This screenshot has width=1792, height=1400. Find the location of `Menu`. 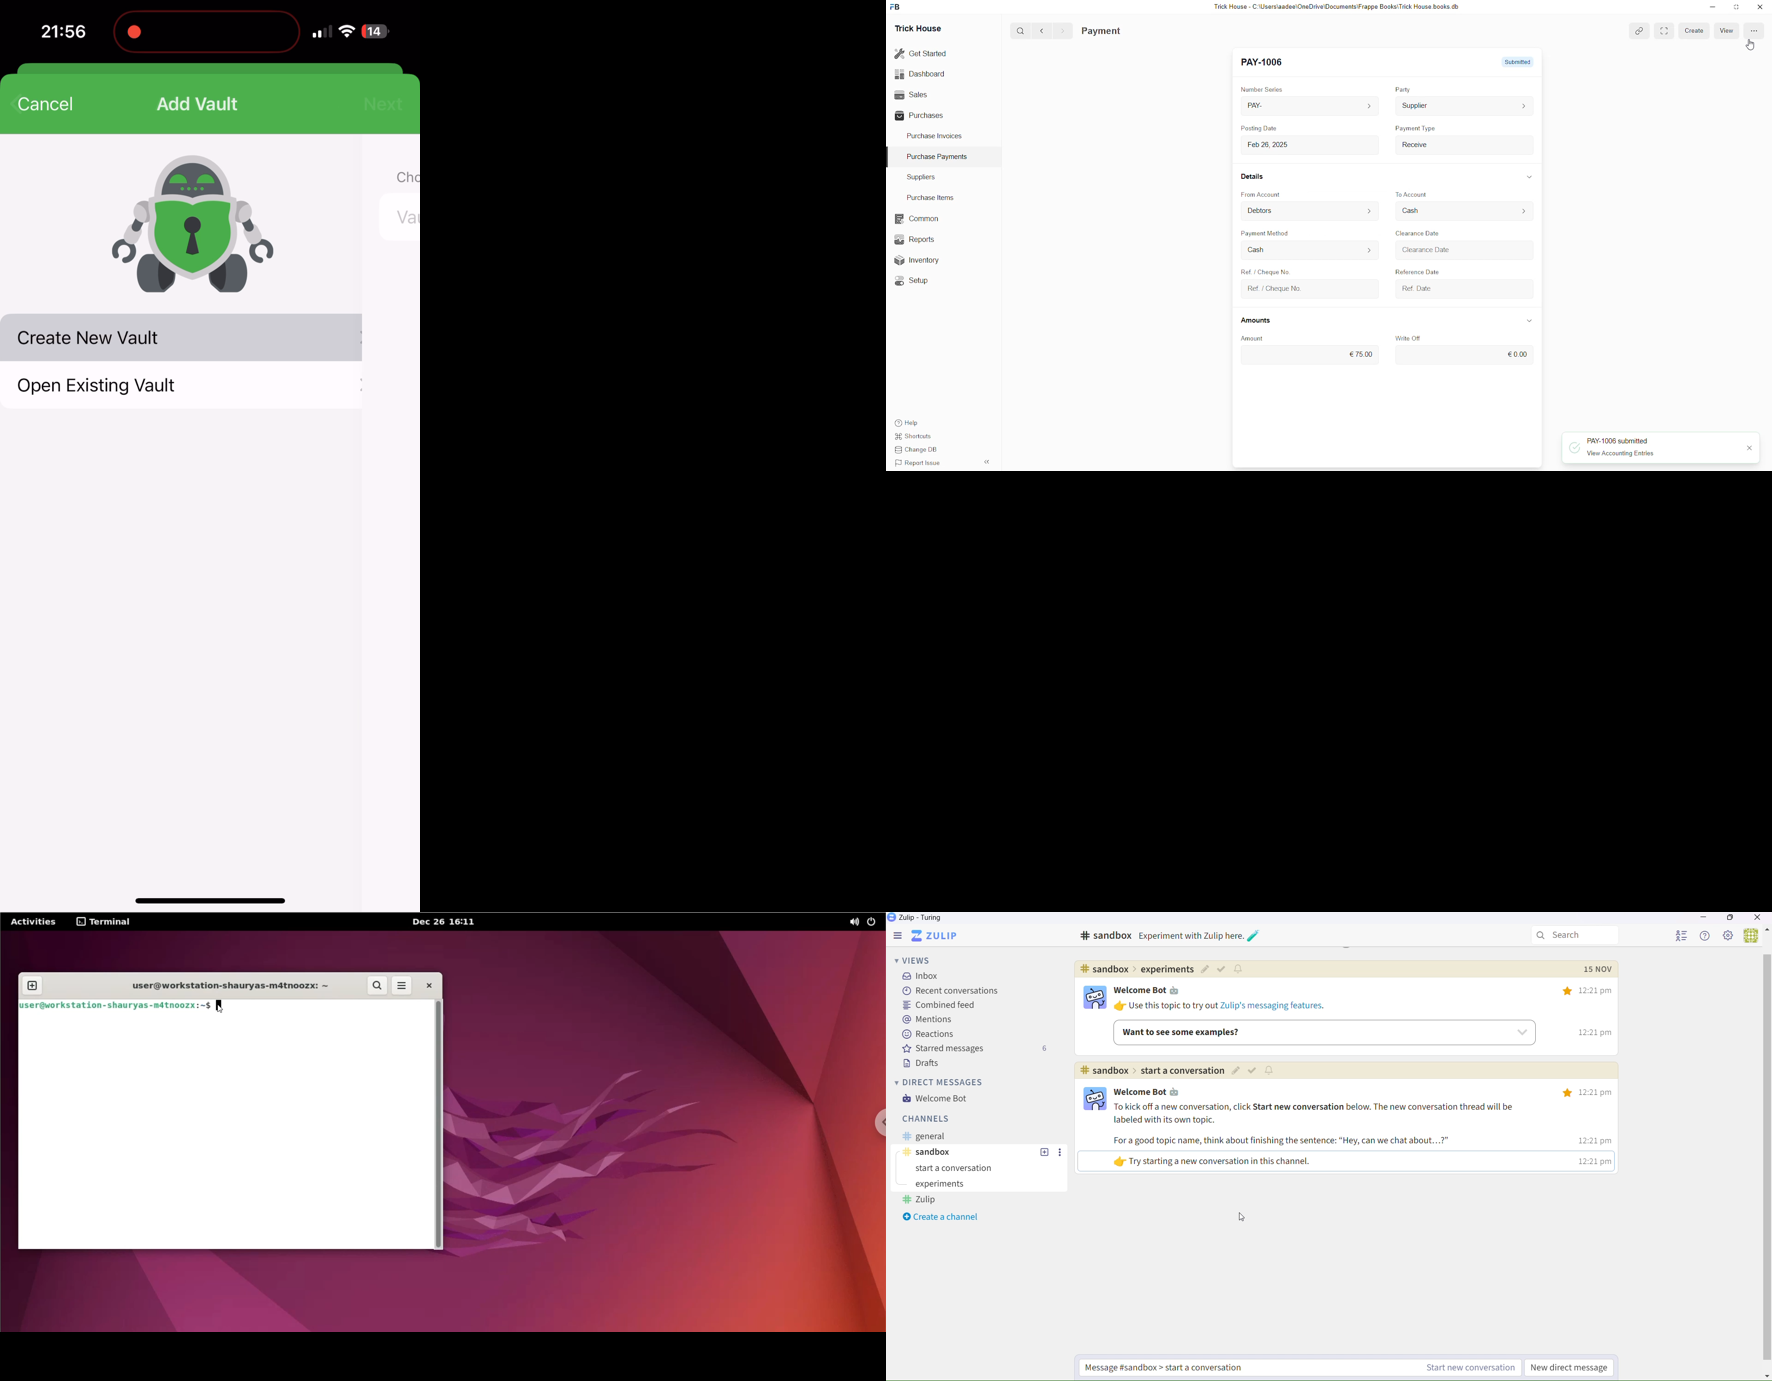

Menu is located at coordinates (900, 935).